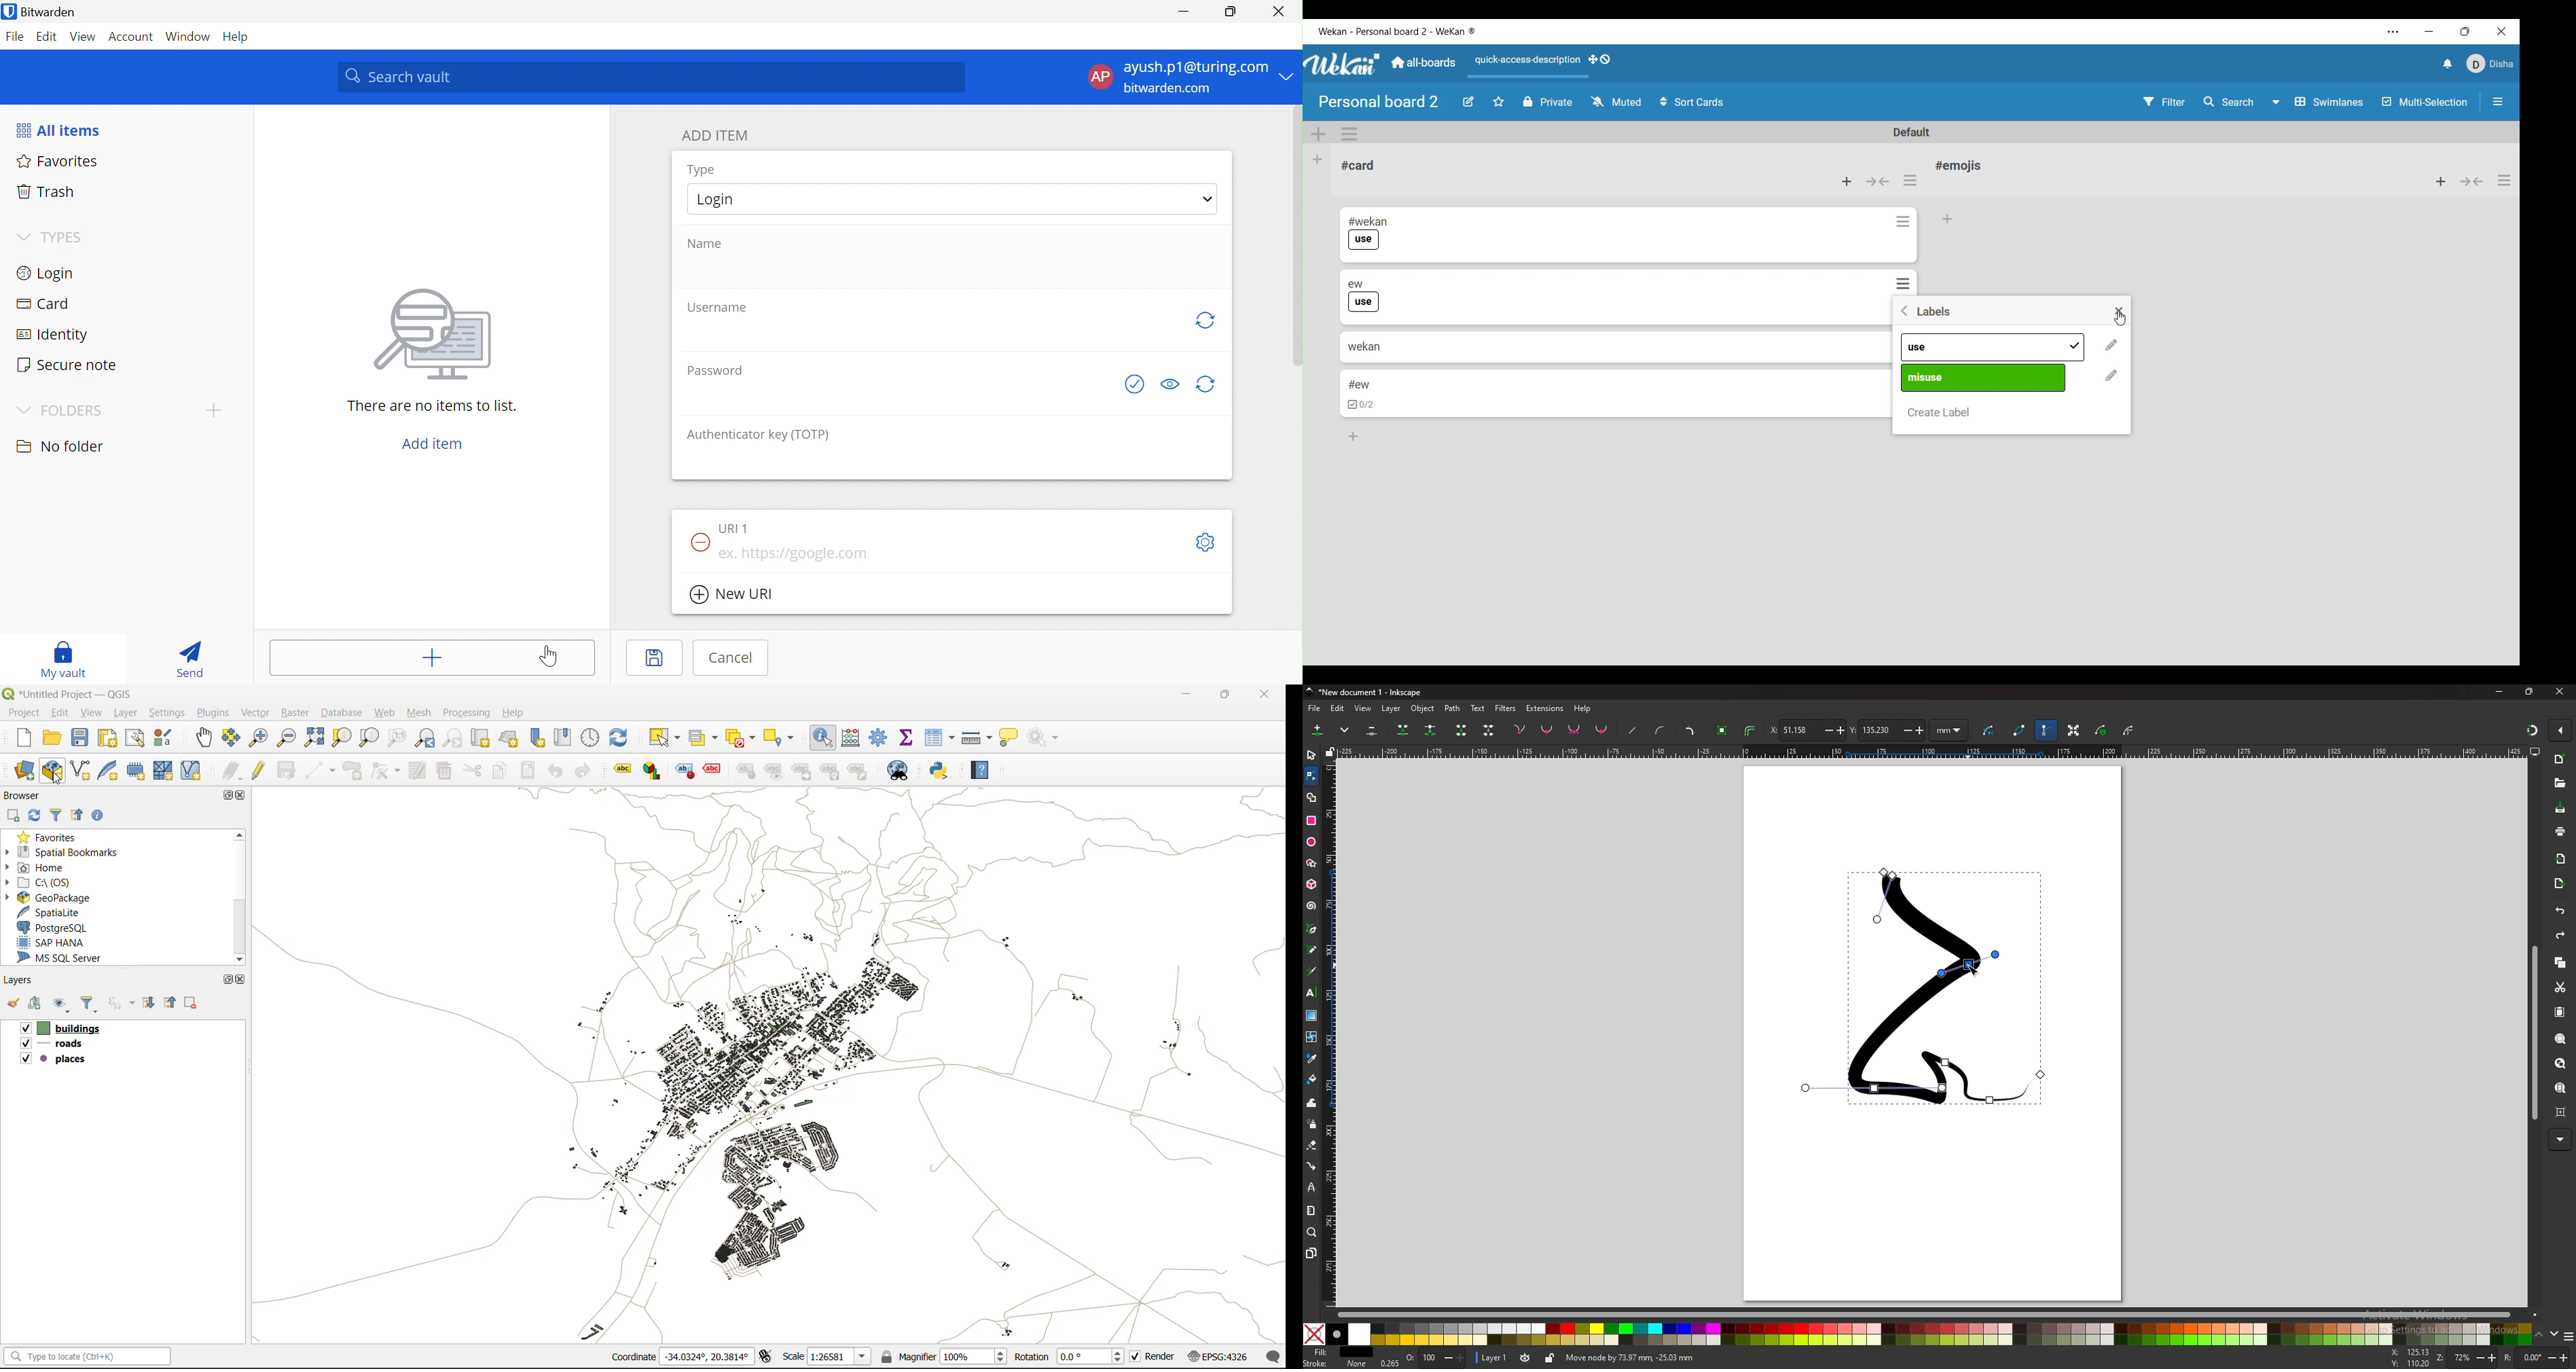 The image size is (2576, 1372). What do you see at coordinates (481, 740) in the screenshot?
I see `new map view` at bounding box center [481, 740].